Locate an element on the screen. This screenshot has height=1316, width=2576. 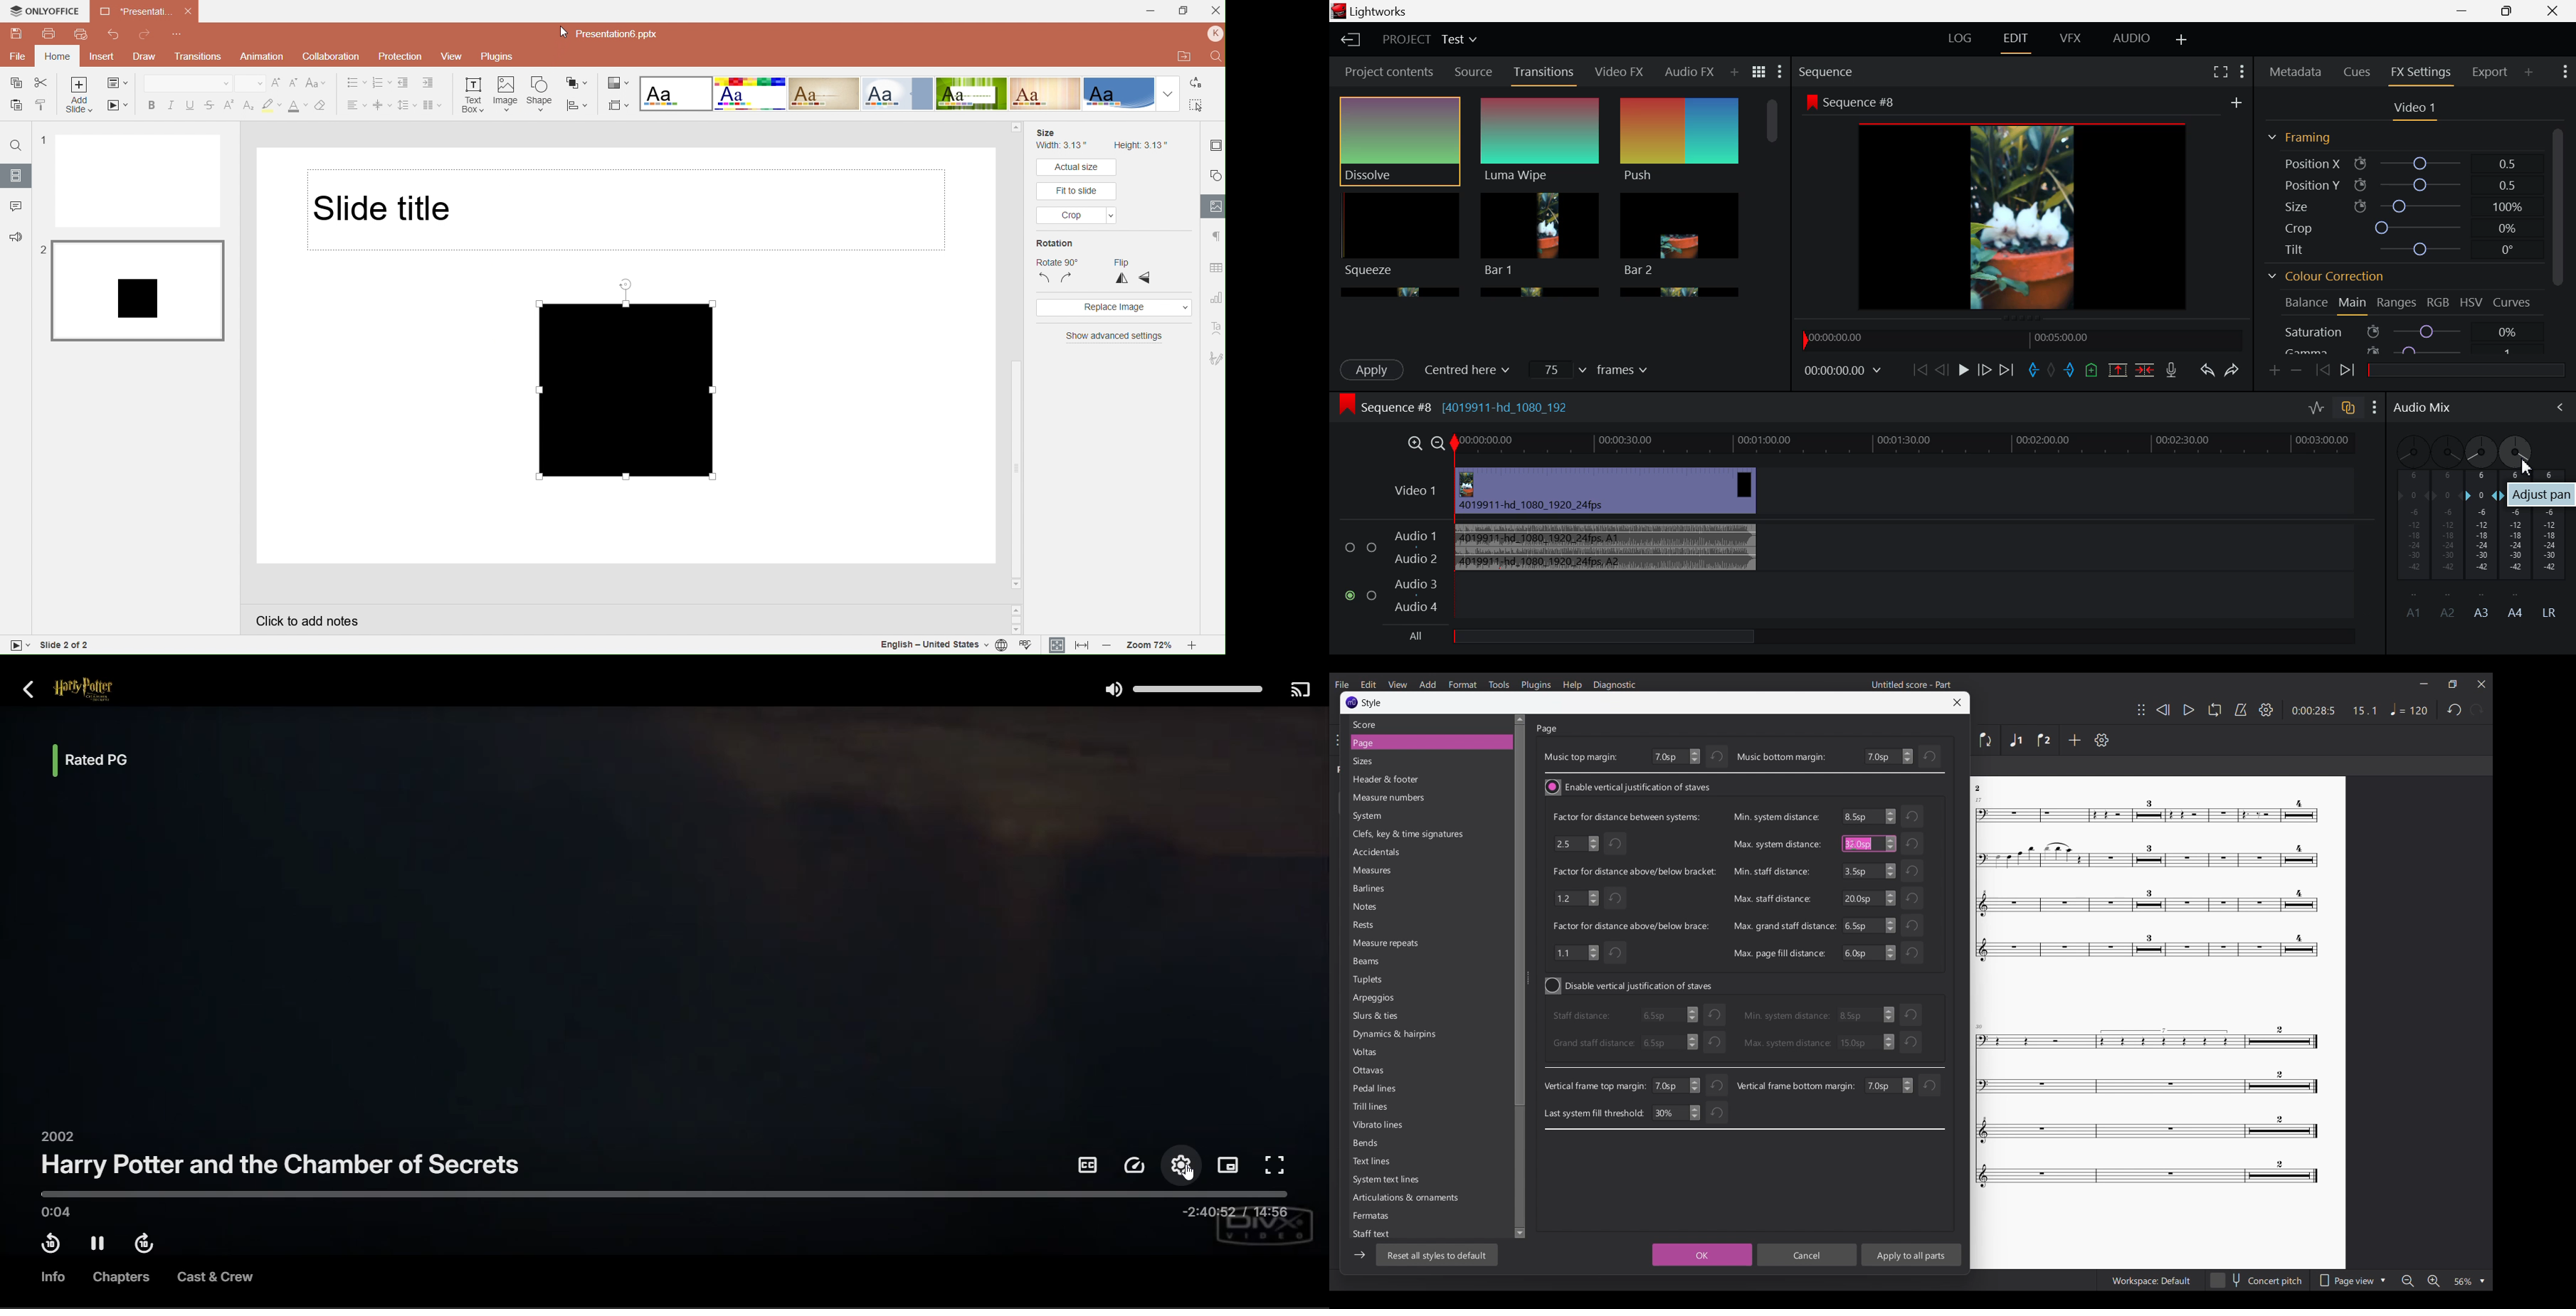
Font color is located at coordinates (297, 105).